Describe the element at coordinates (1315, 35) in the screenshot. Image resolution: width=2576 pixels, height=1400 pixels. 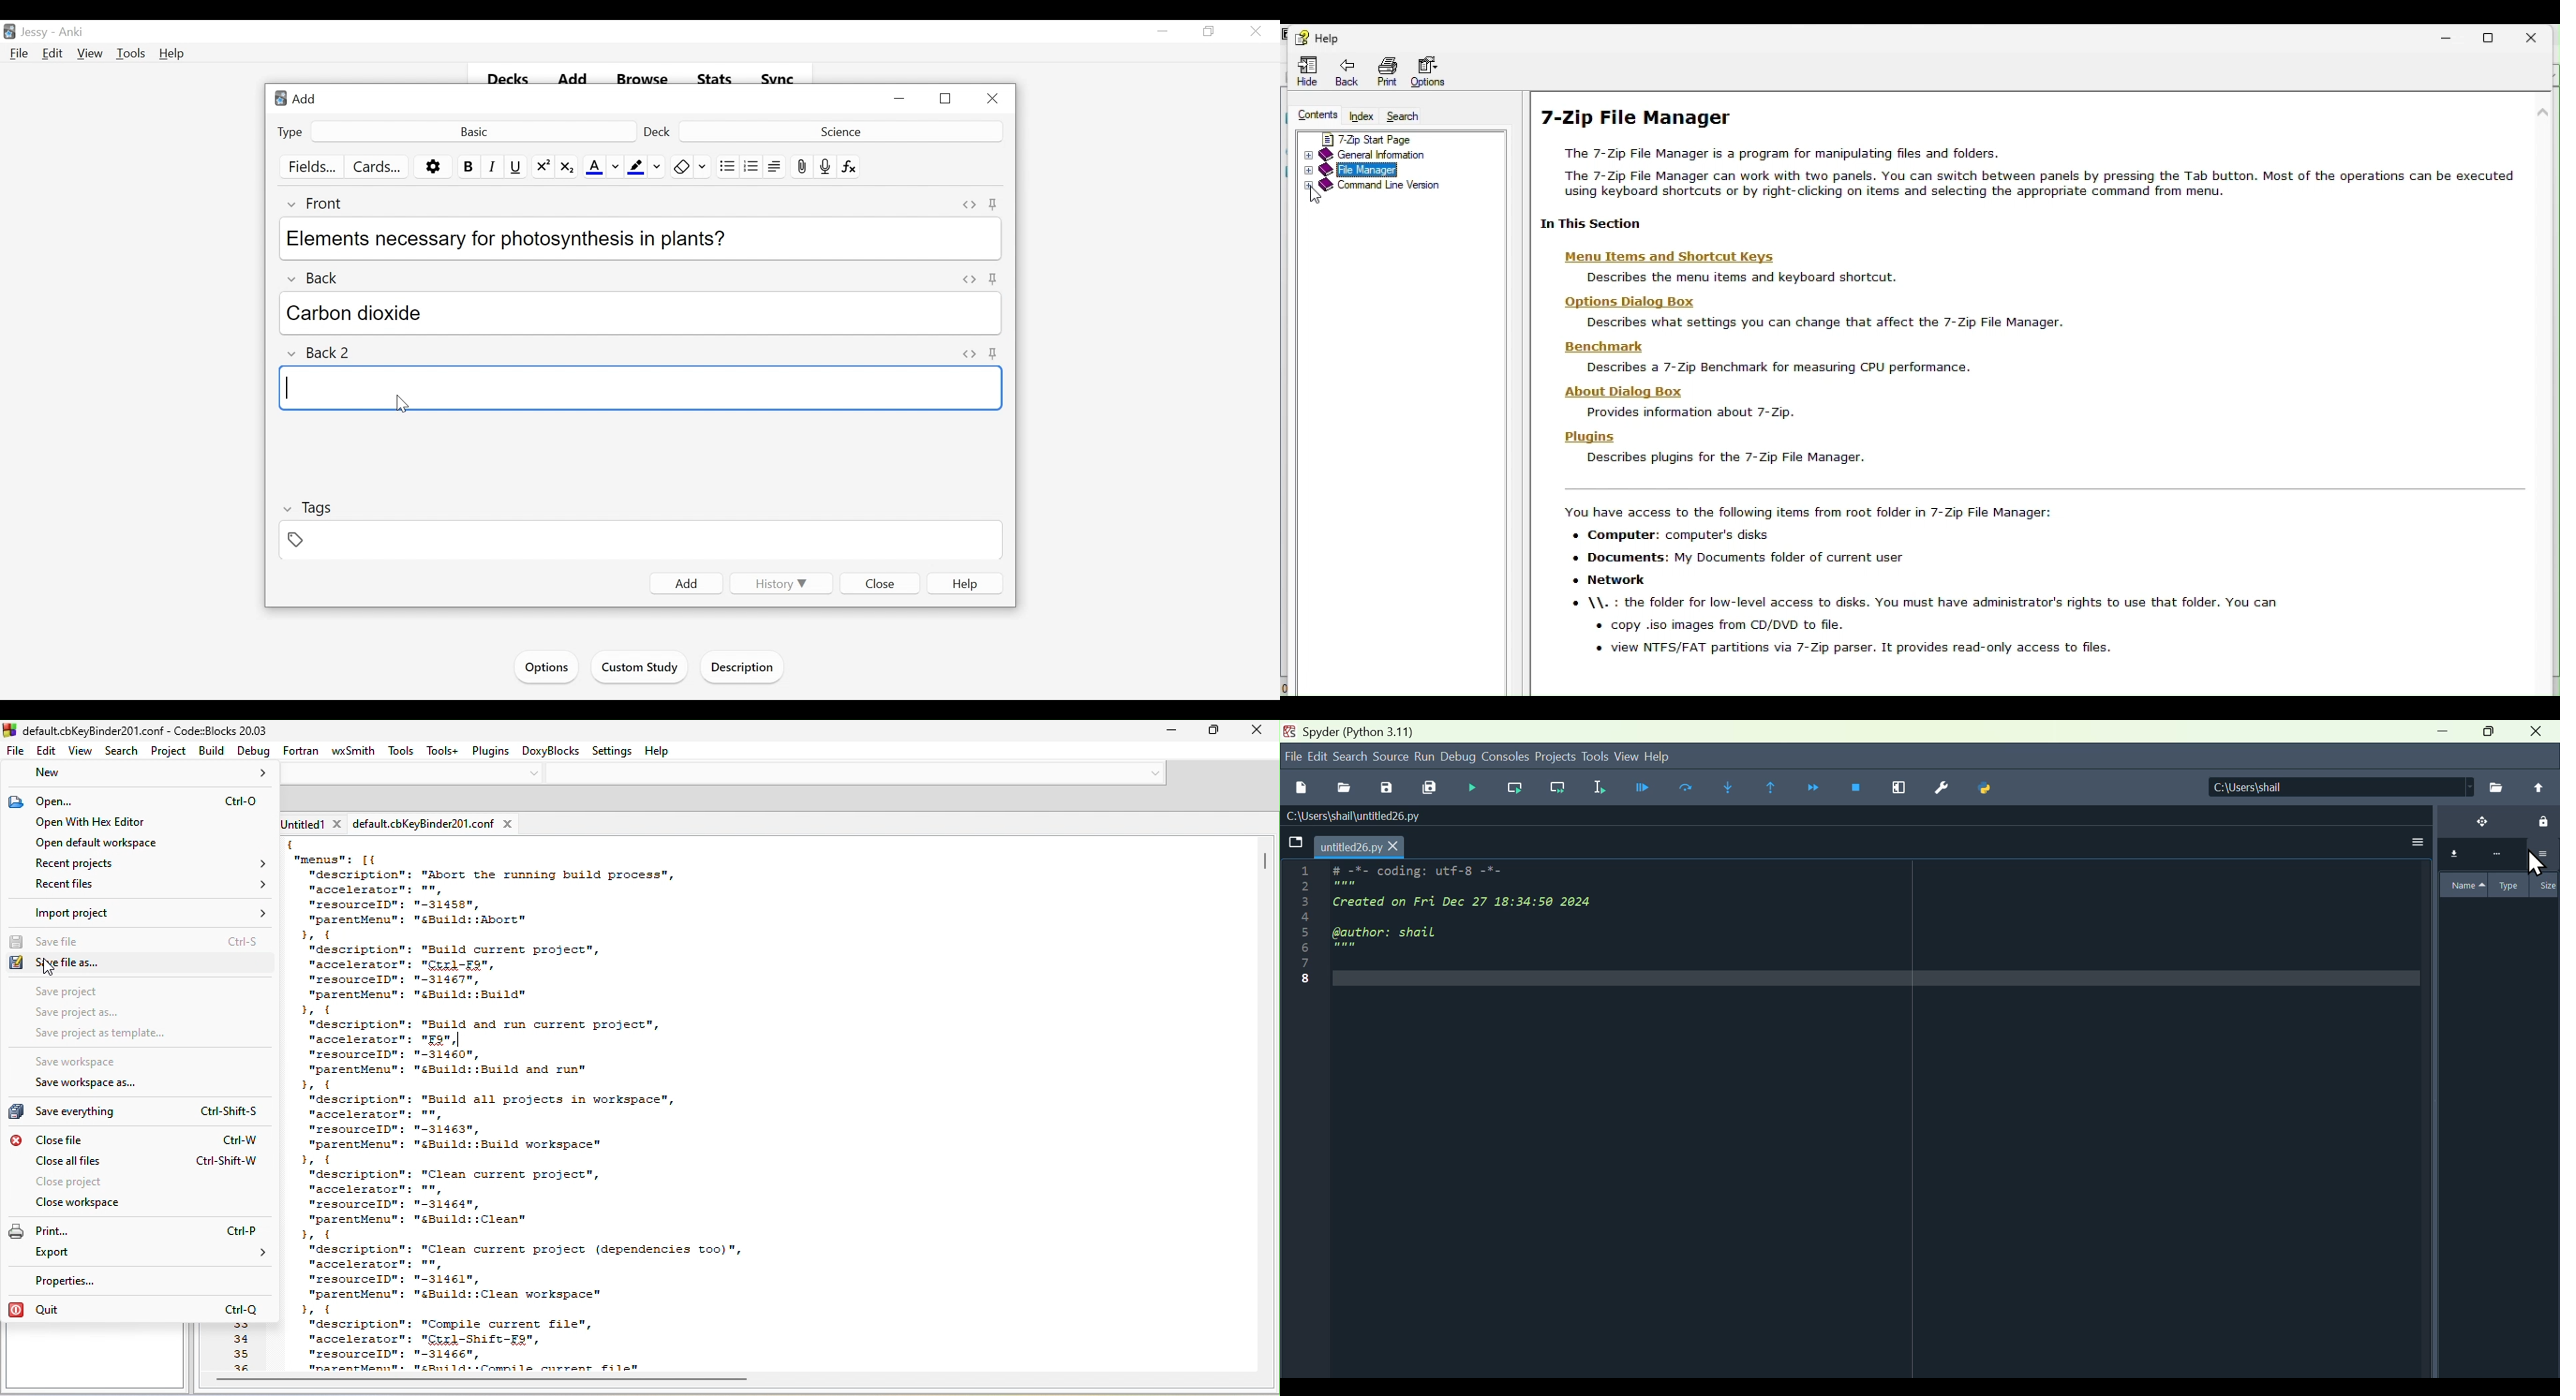
I see `help` at that location.